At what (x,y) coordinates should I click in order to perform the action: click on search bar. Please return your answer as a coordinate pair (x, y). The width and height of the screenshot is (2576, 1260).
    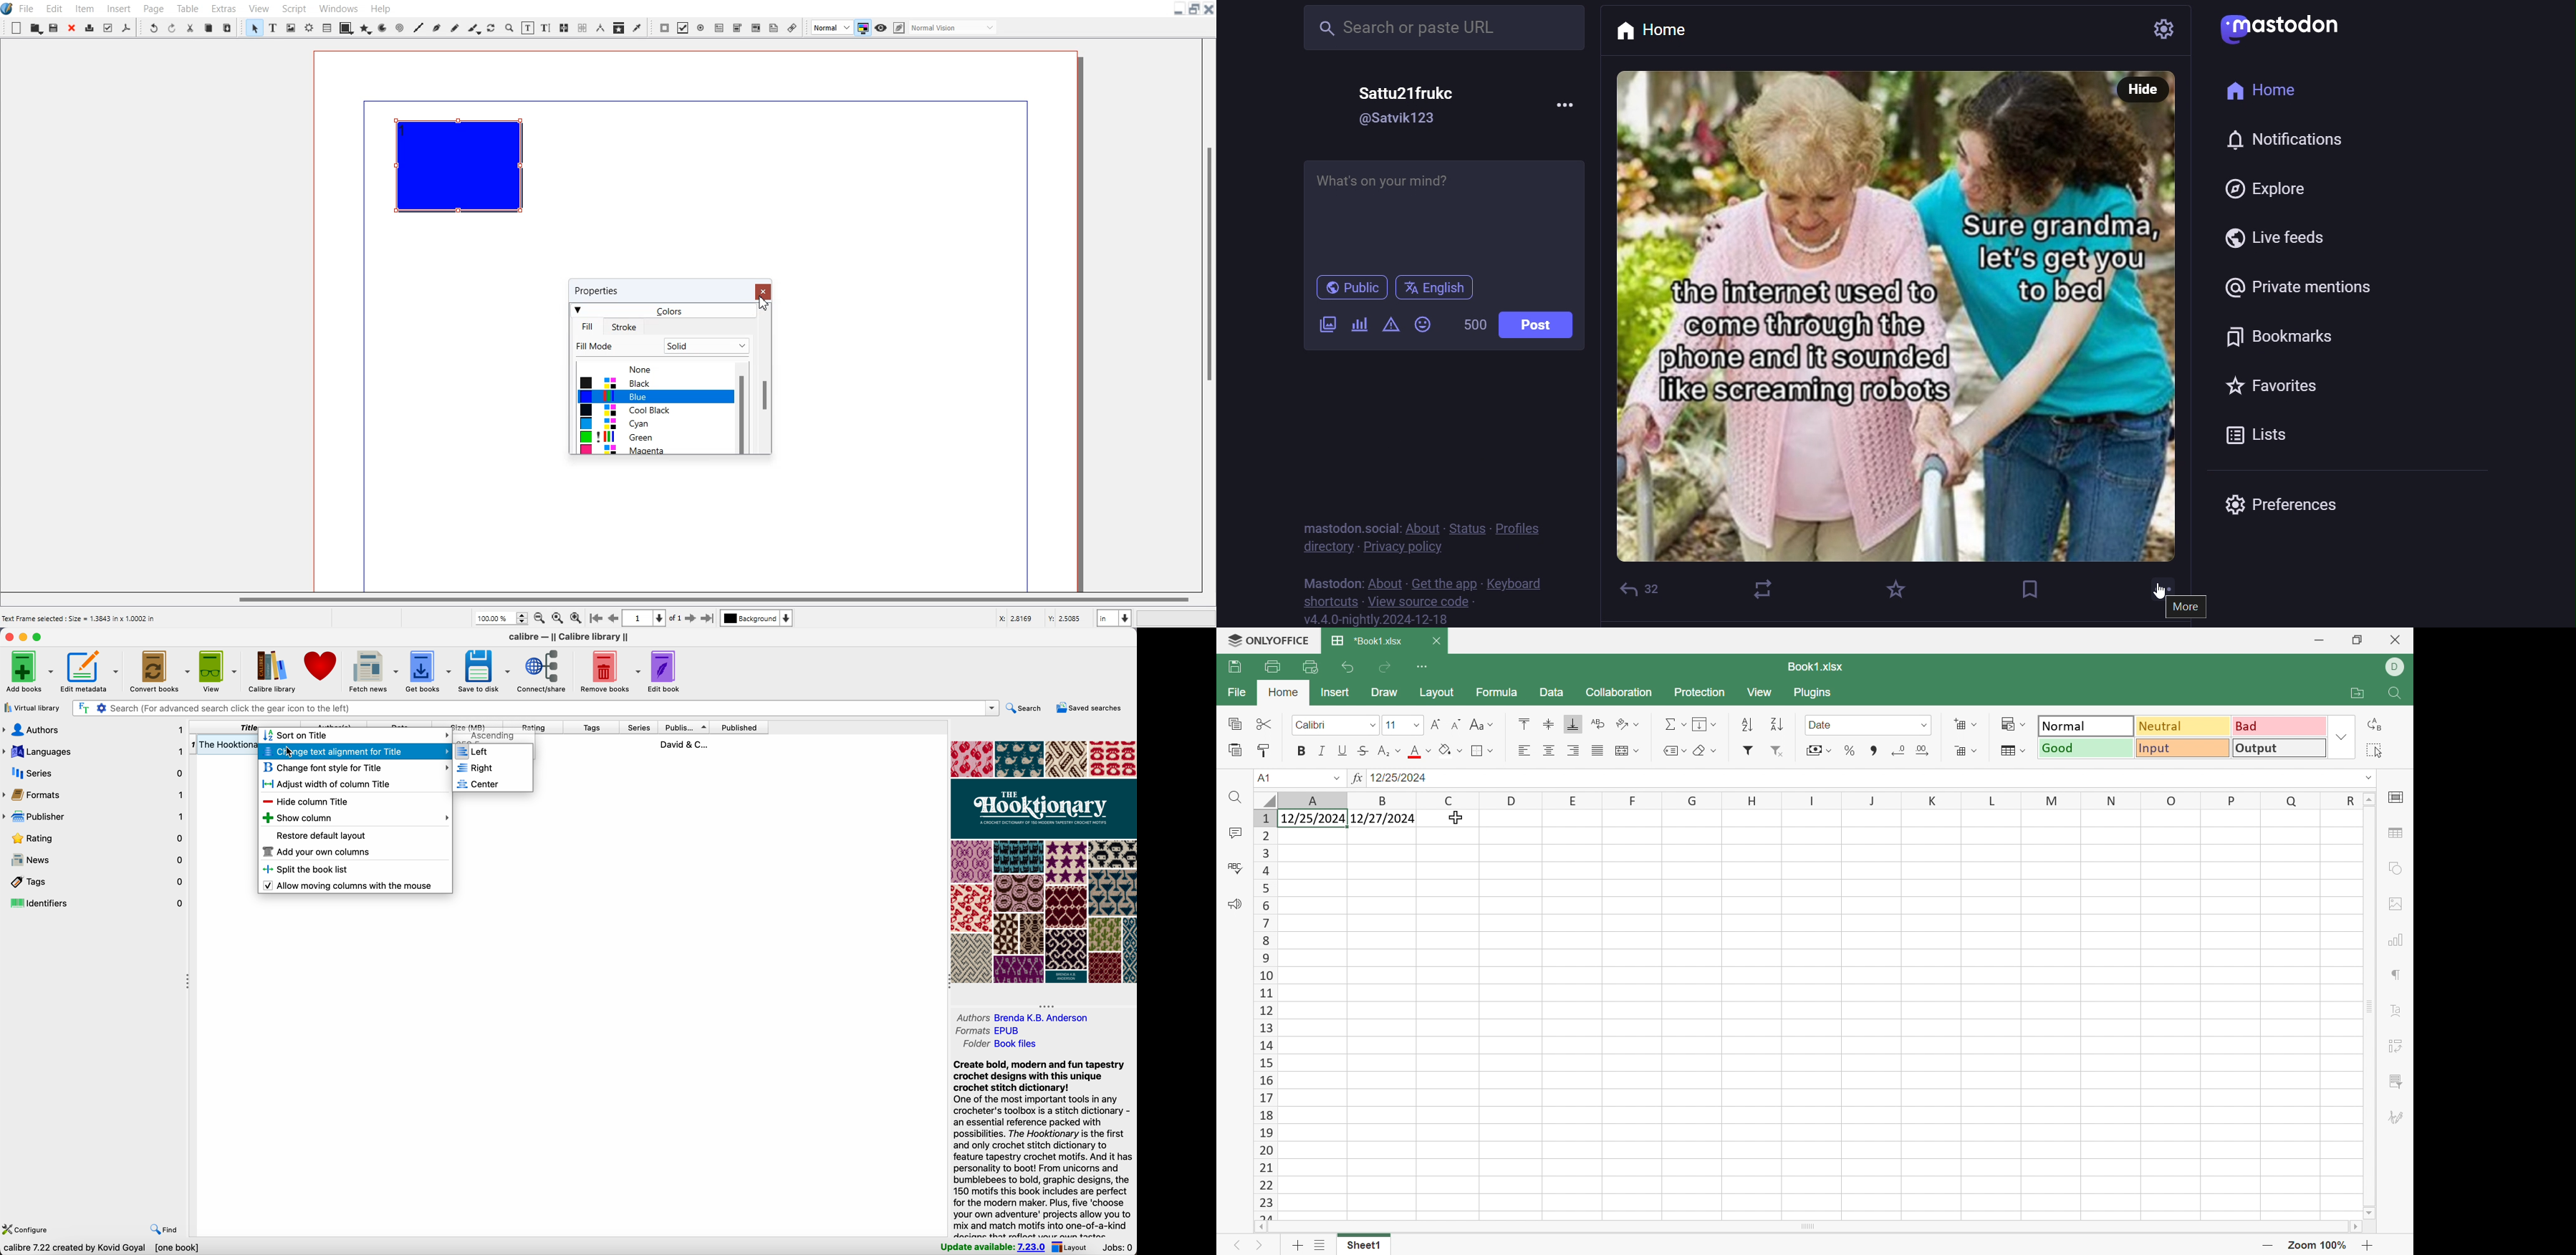
    Looking at the image, I should click on (1440, 29).